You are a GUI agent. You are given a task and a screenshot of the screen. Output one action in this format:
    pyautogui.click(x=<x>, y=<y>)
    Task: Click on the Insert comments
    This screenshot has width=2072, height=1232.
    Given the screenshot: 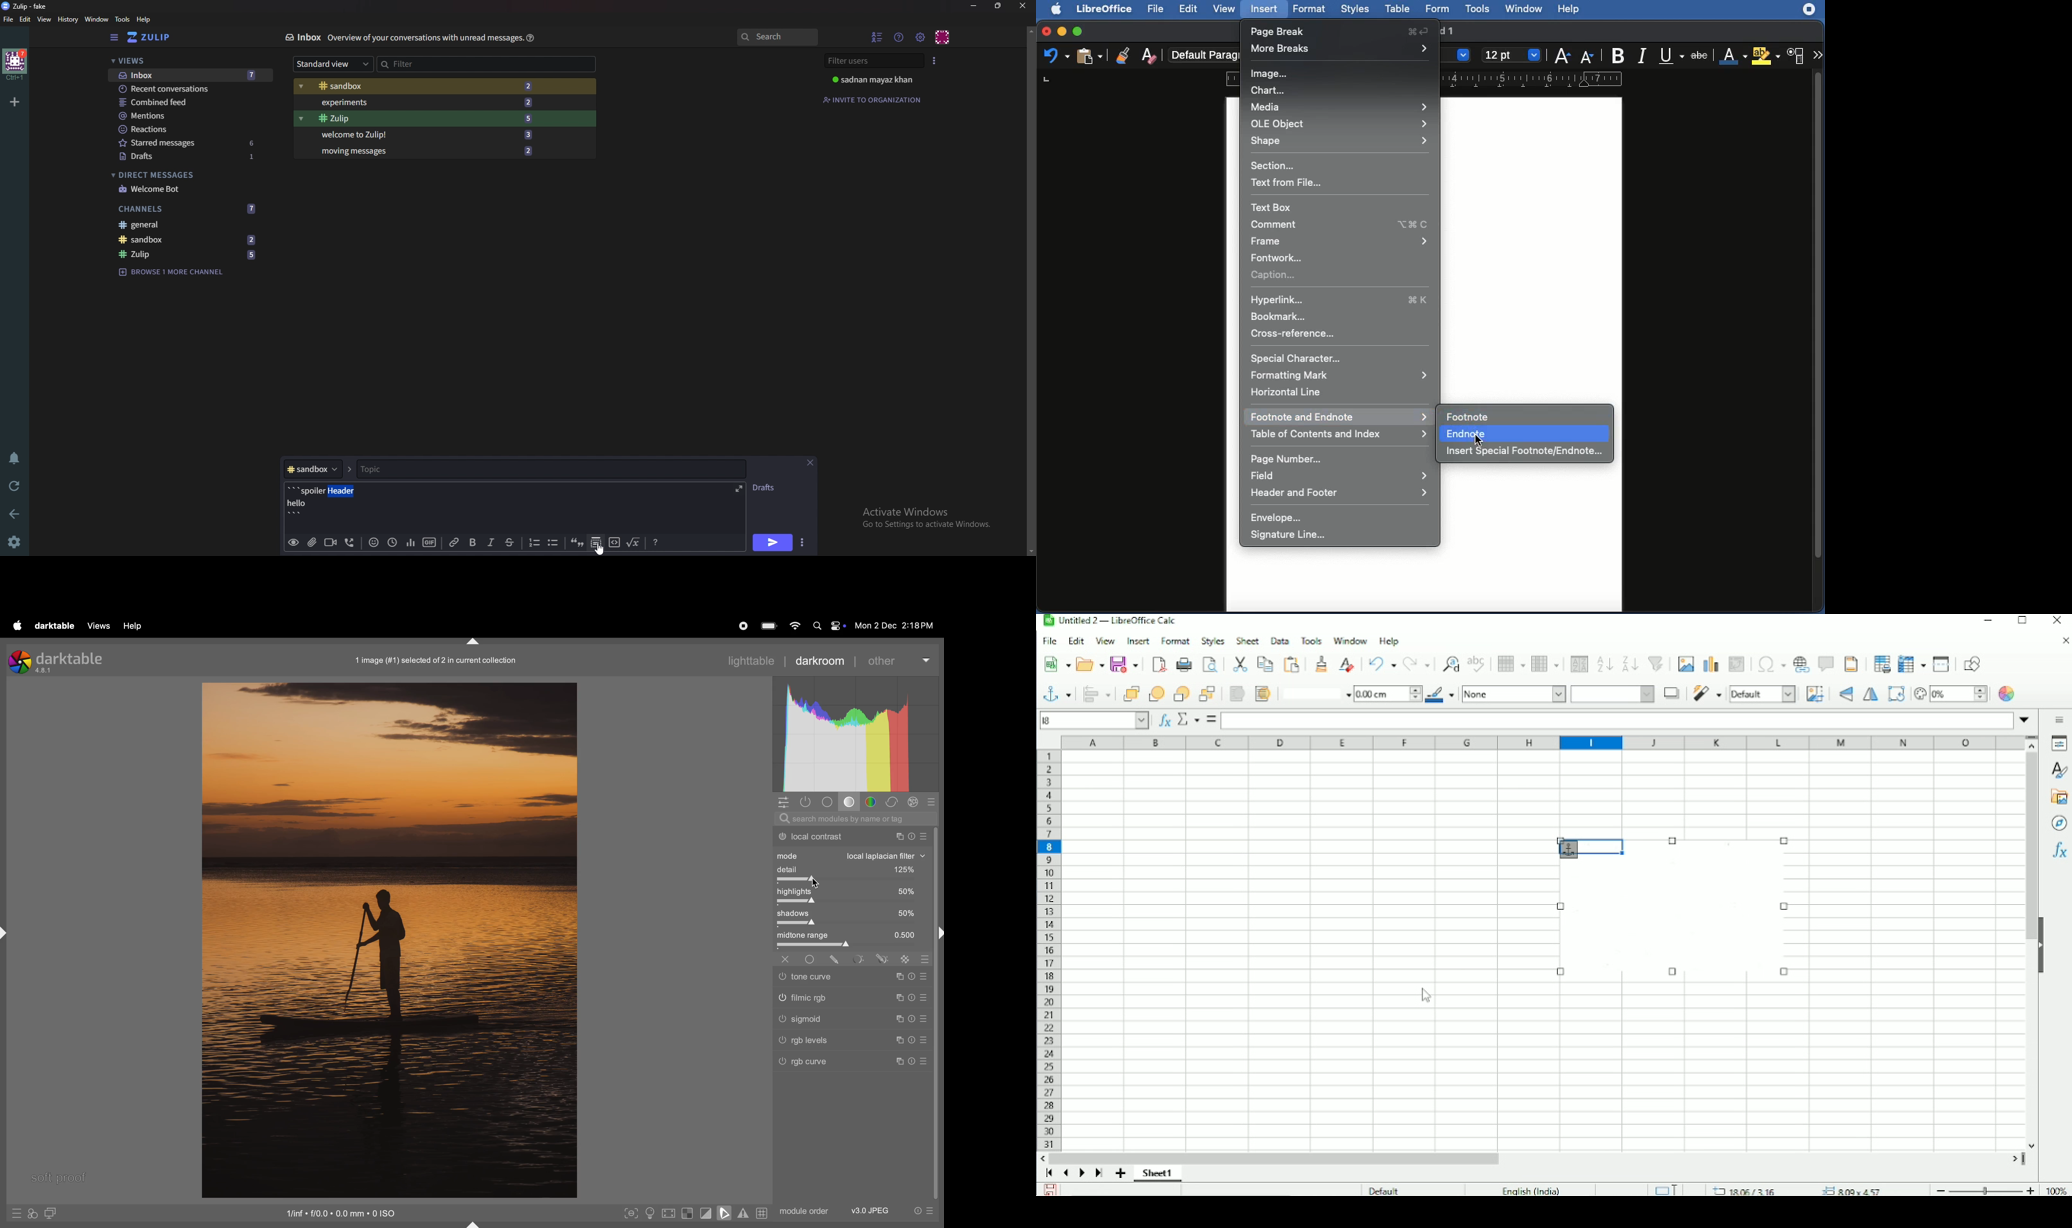 What is the action you would take?
    pyautogui.click(x=1827, y=663)
    